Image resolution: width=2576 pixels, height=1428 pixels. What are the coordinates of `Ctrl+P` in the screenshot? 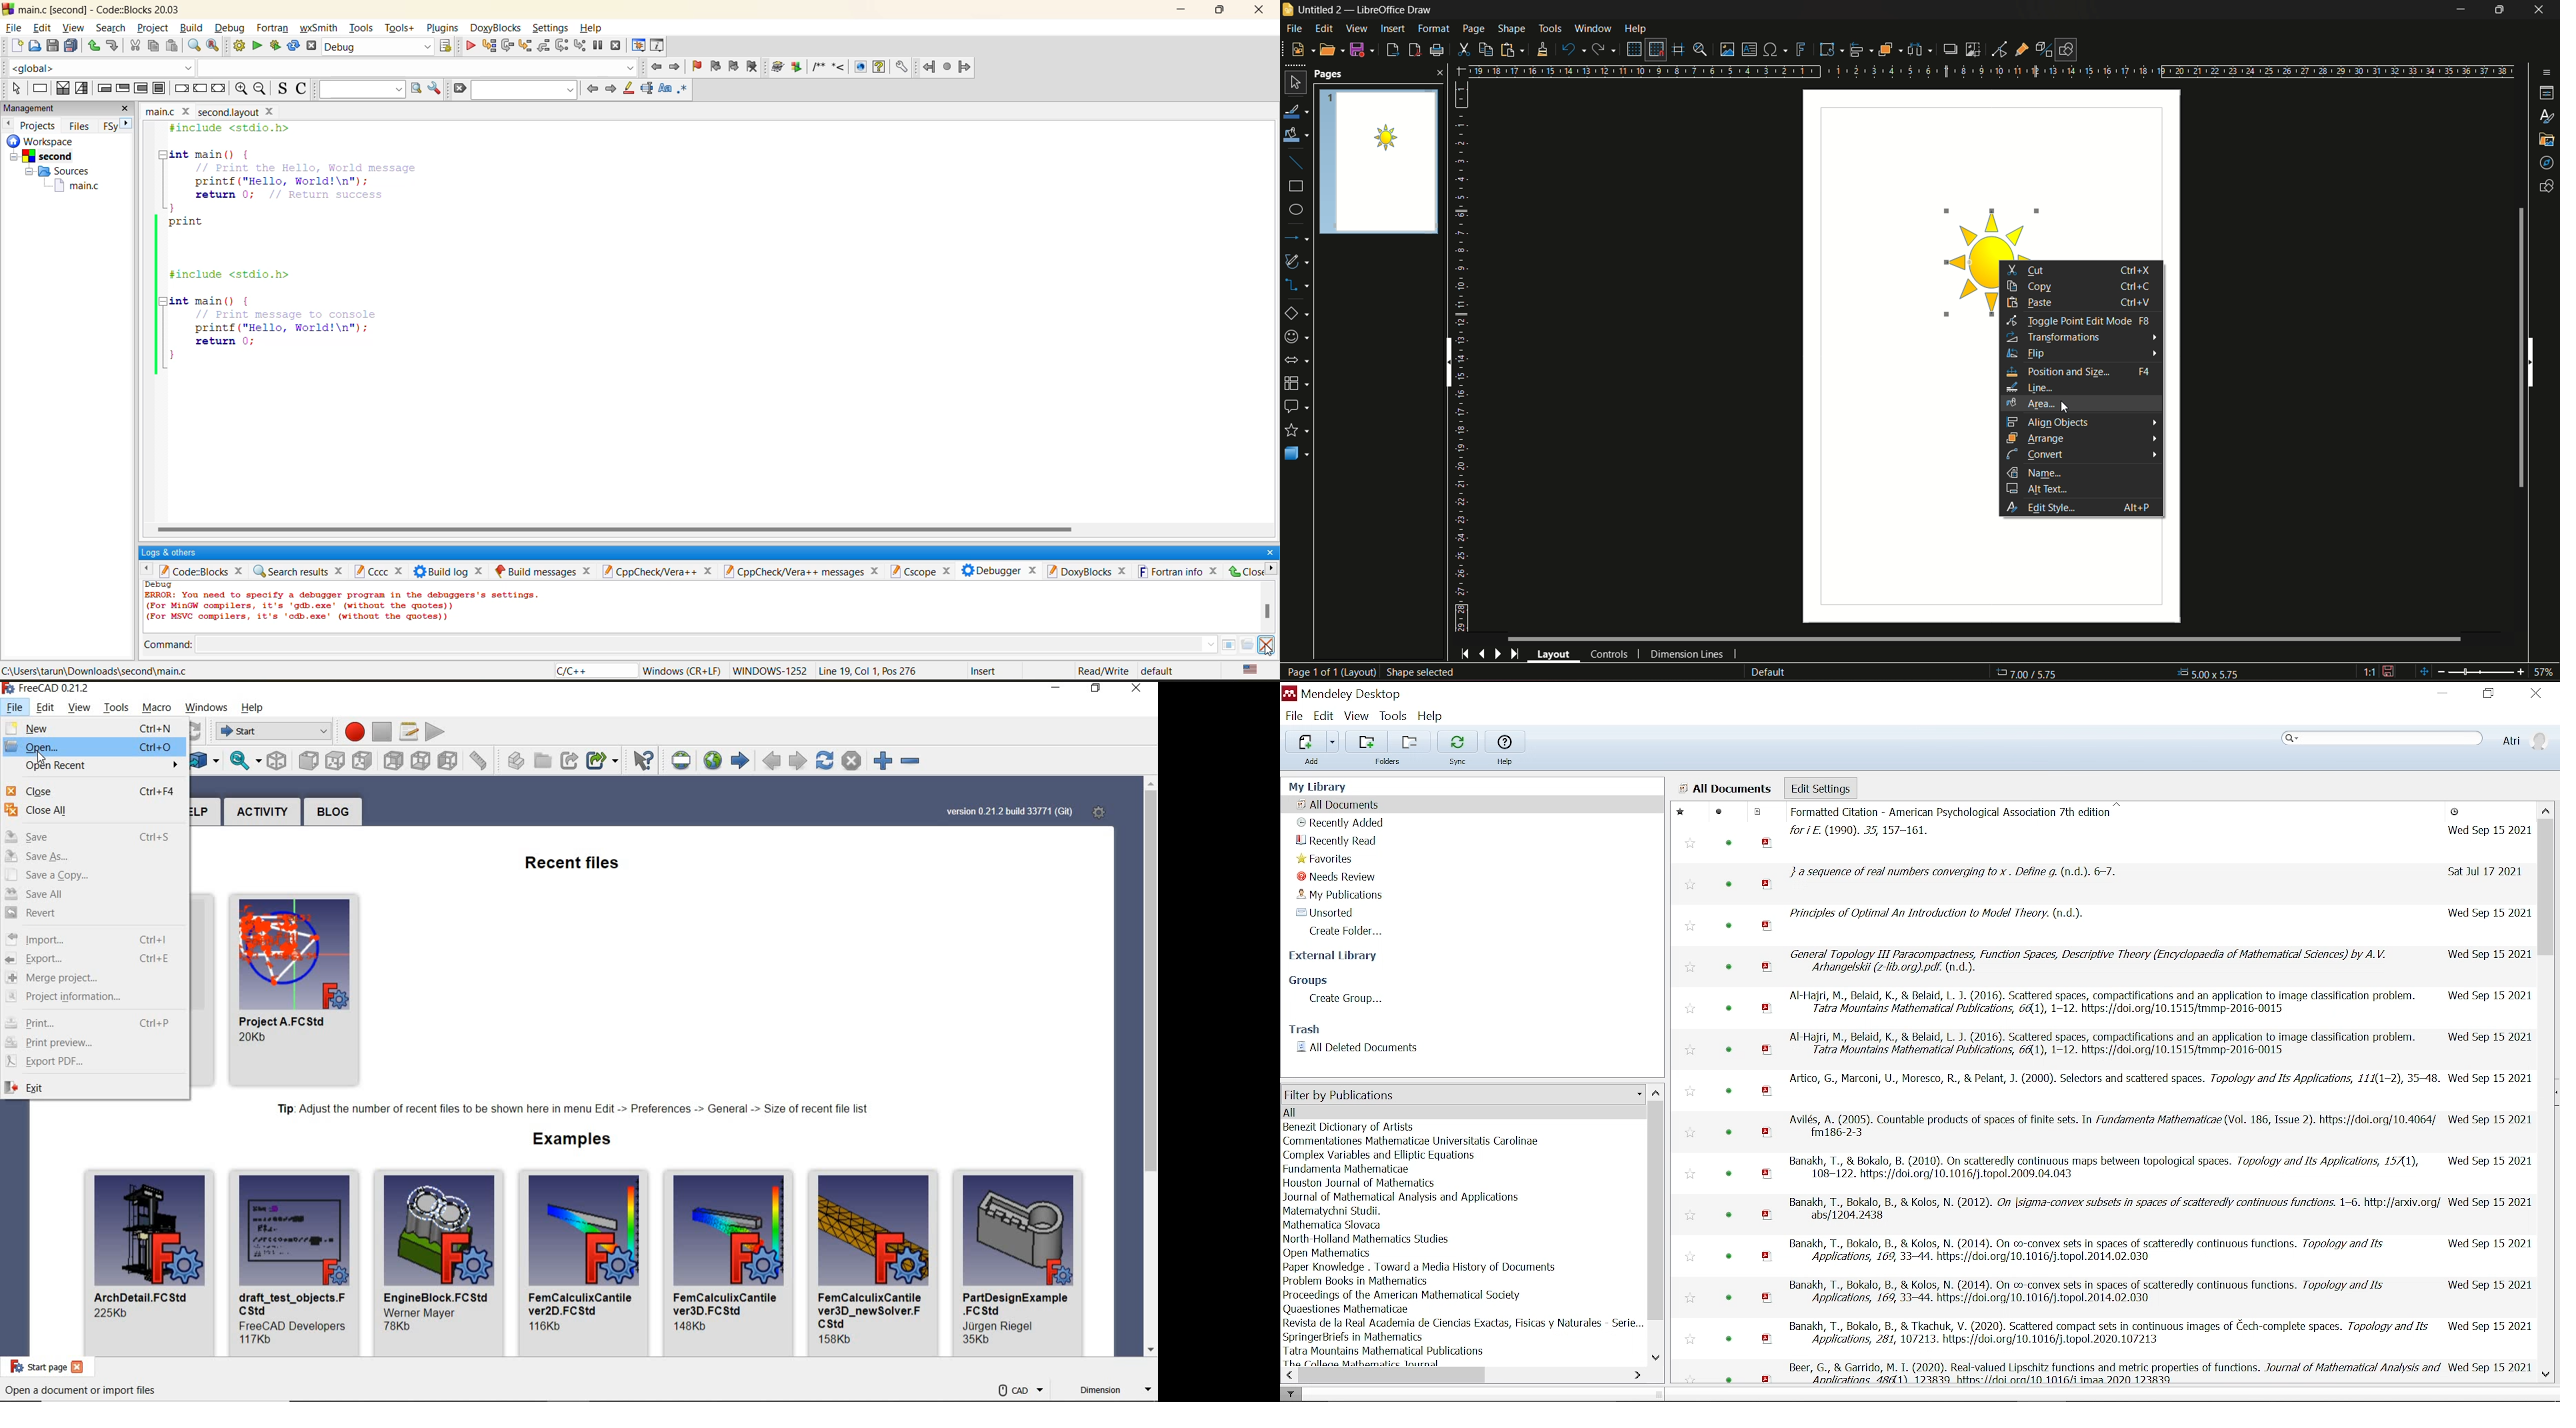 It's located at (157, 1022).